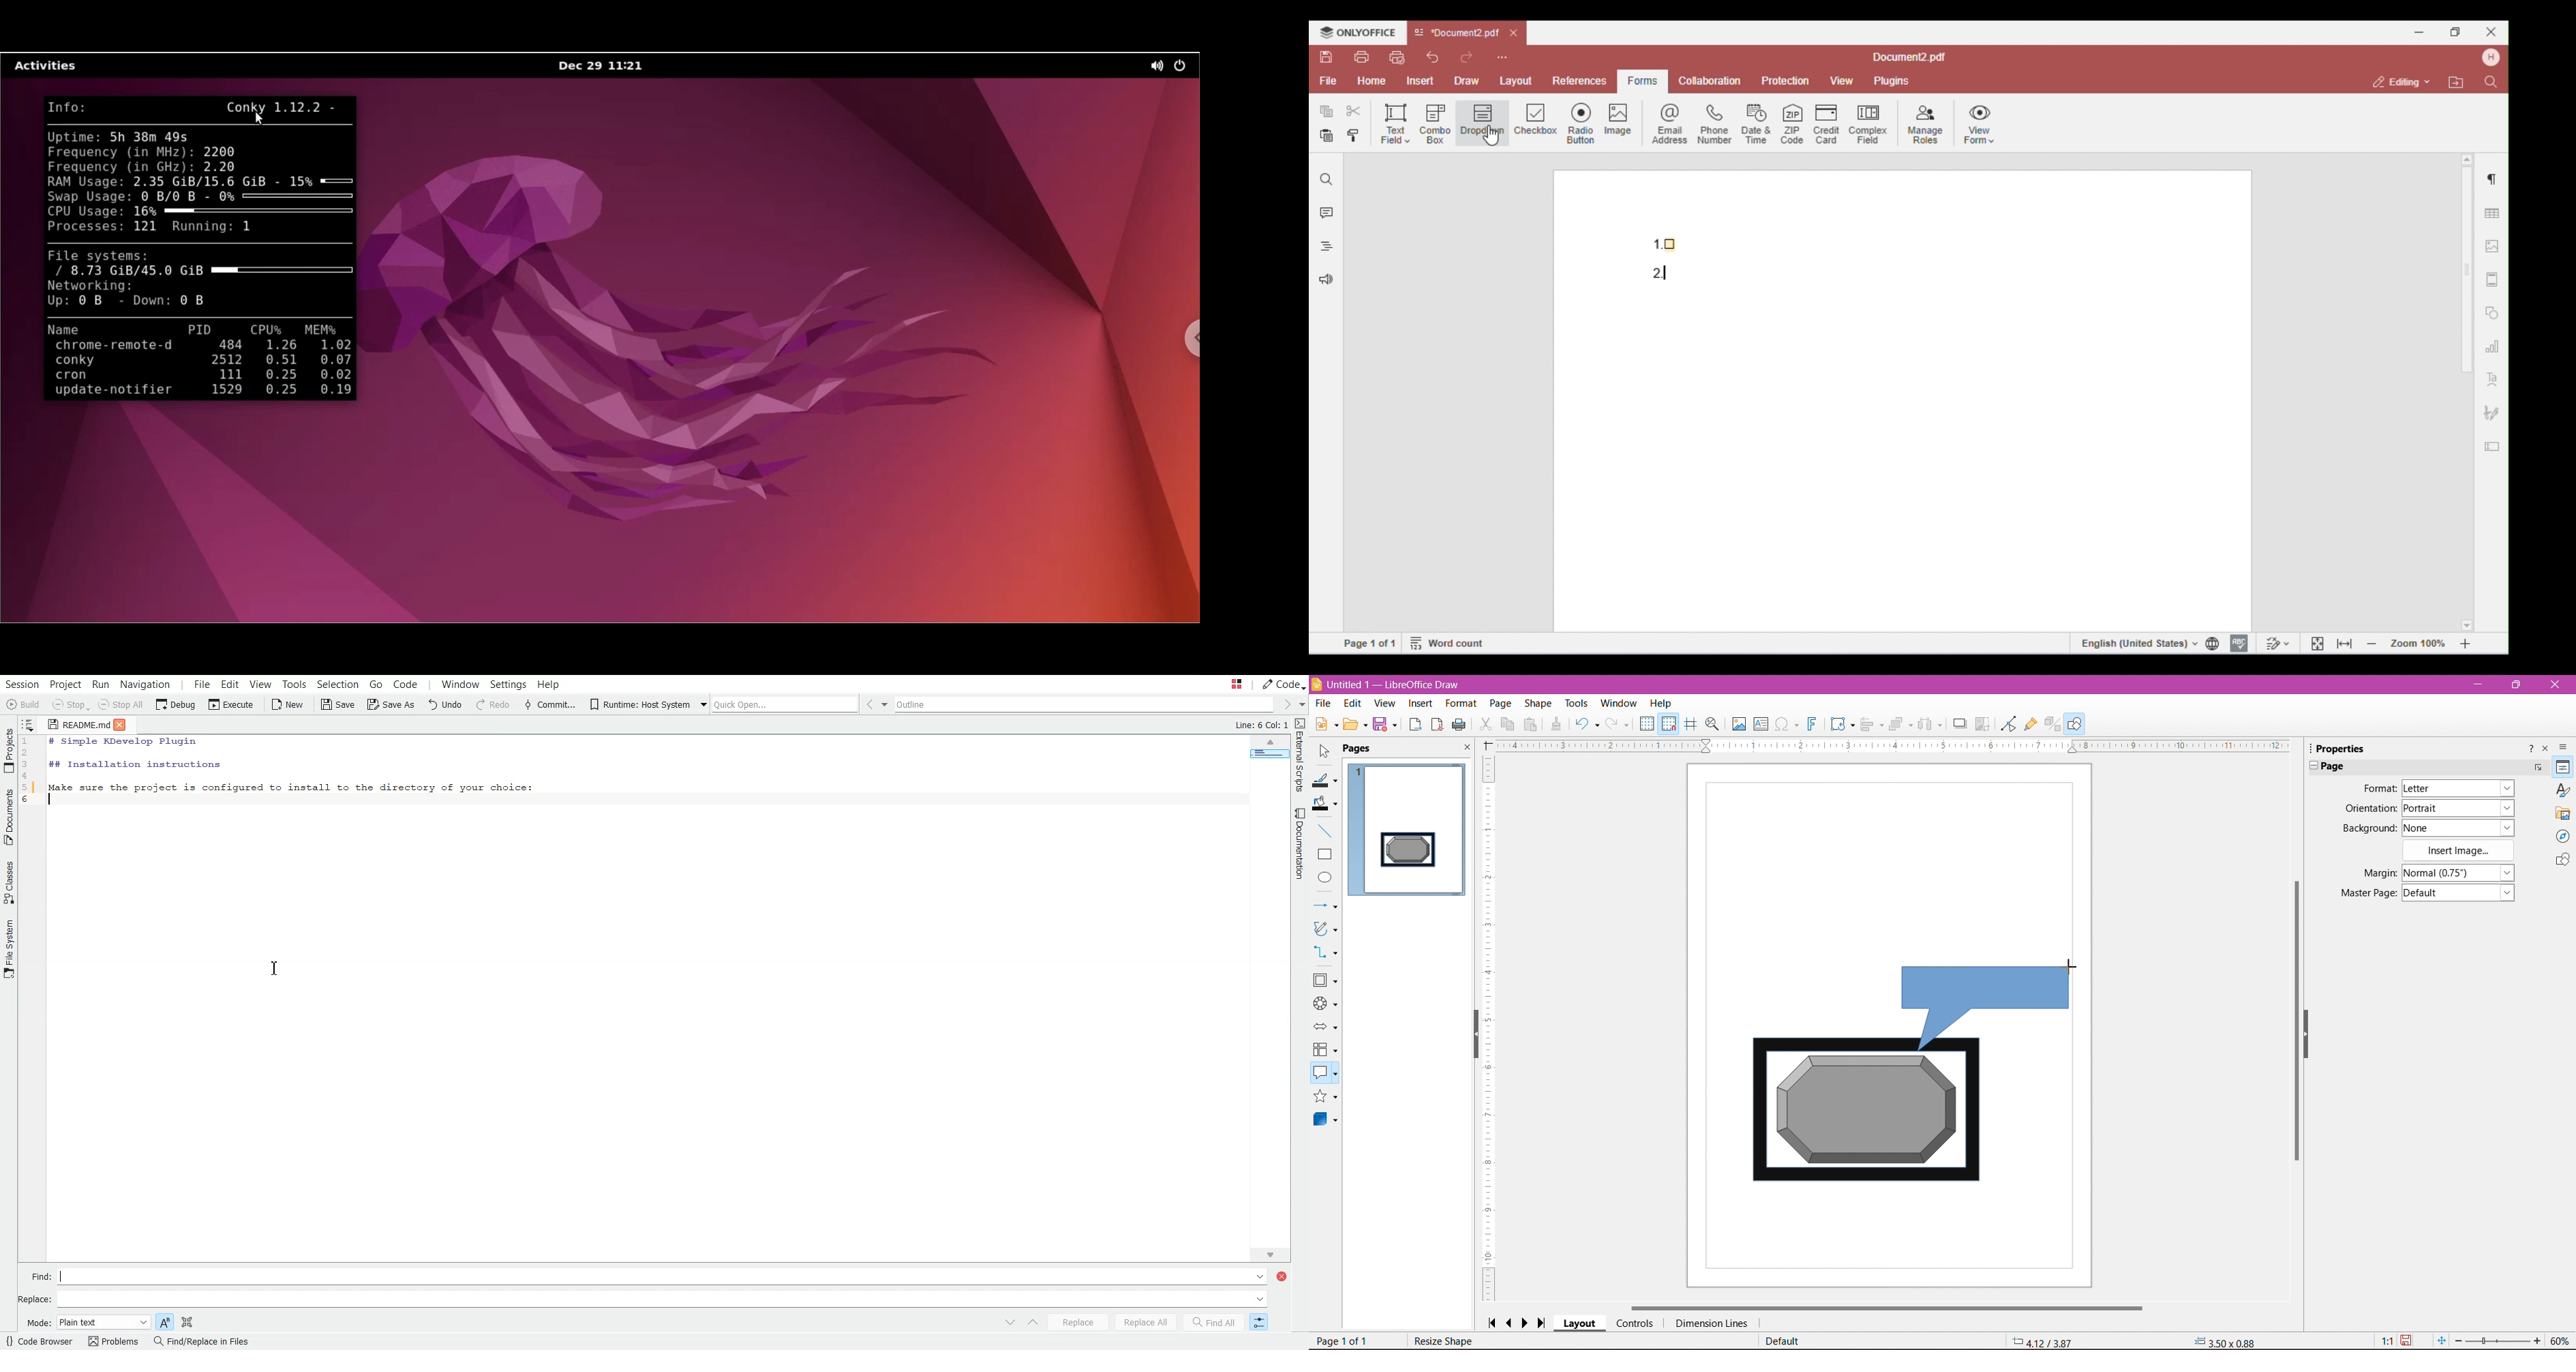 Image resolution: width=2576 pixels, height=1372 pixels. I want to click on Styles, so click(2563, 790).